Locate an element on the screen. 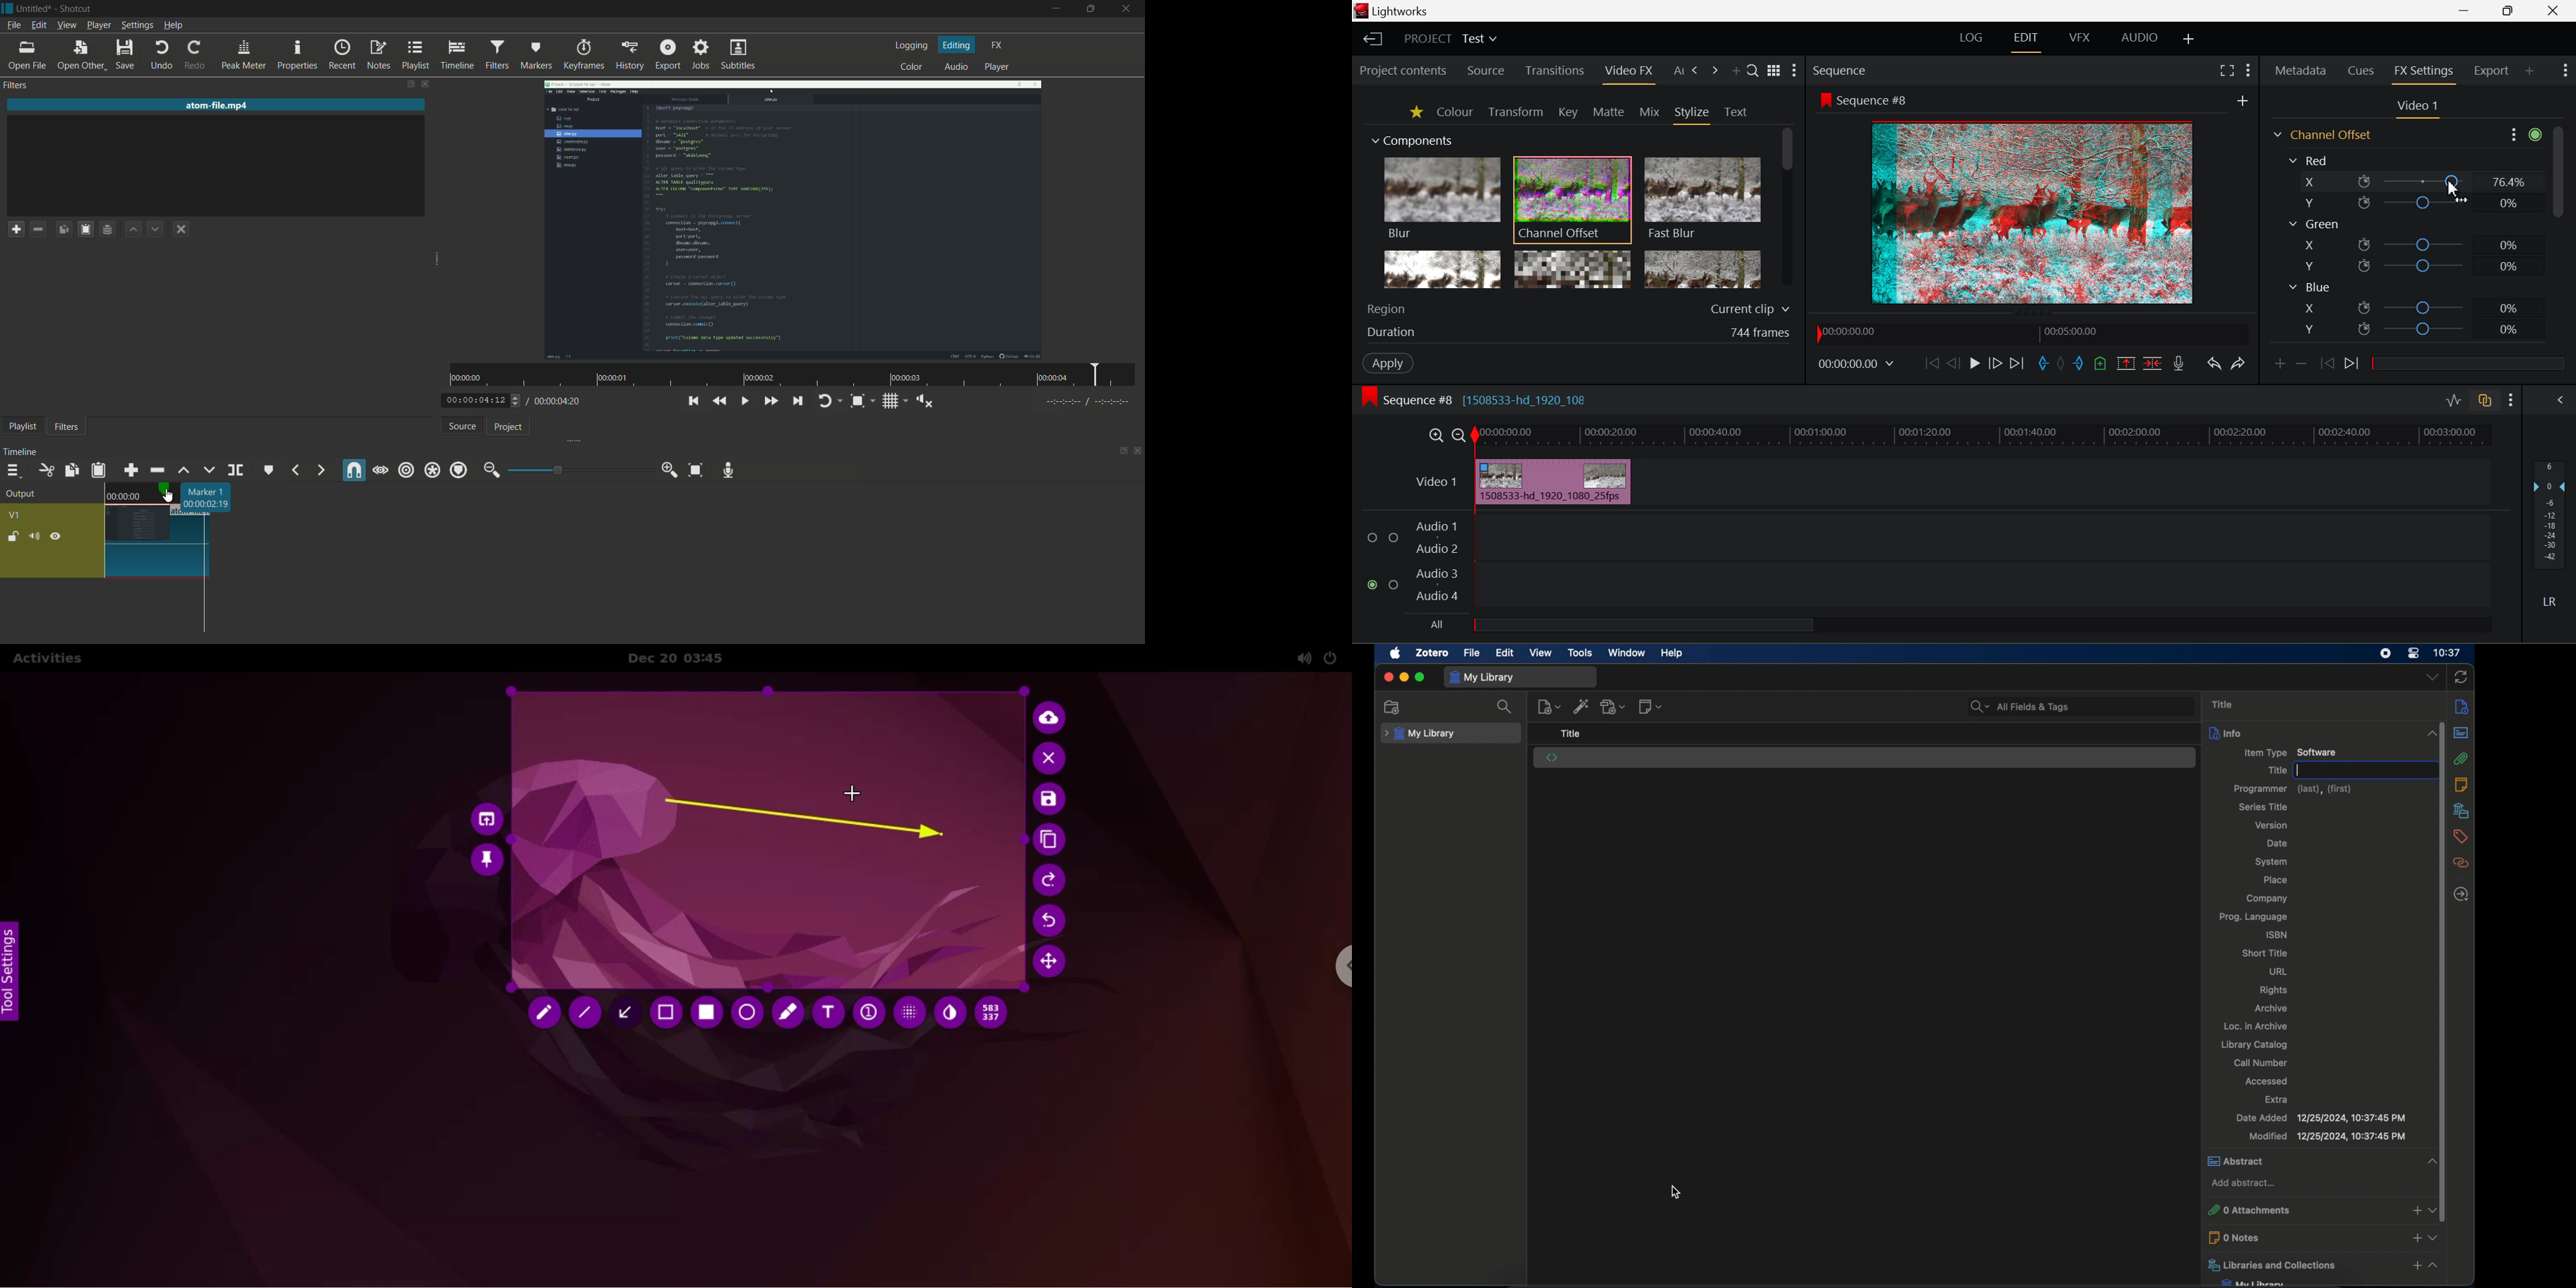  notes is located at coordinates (2461, 784).